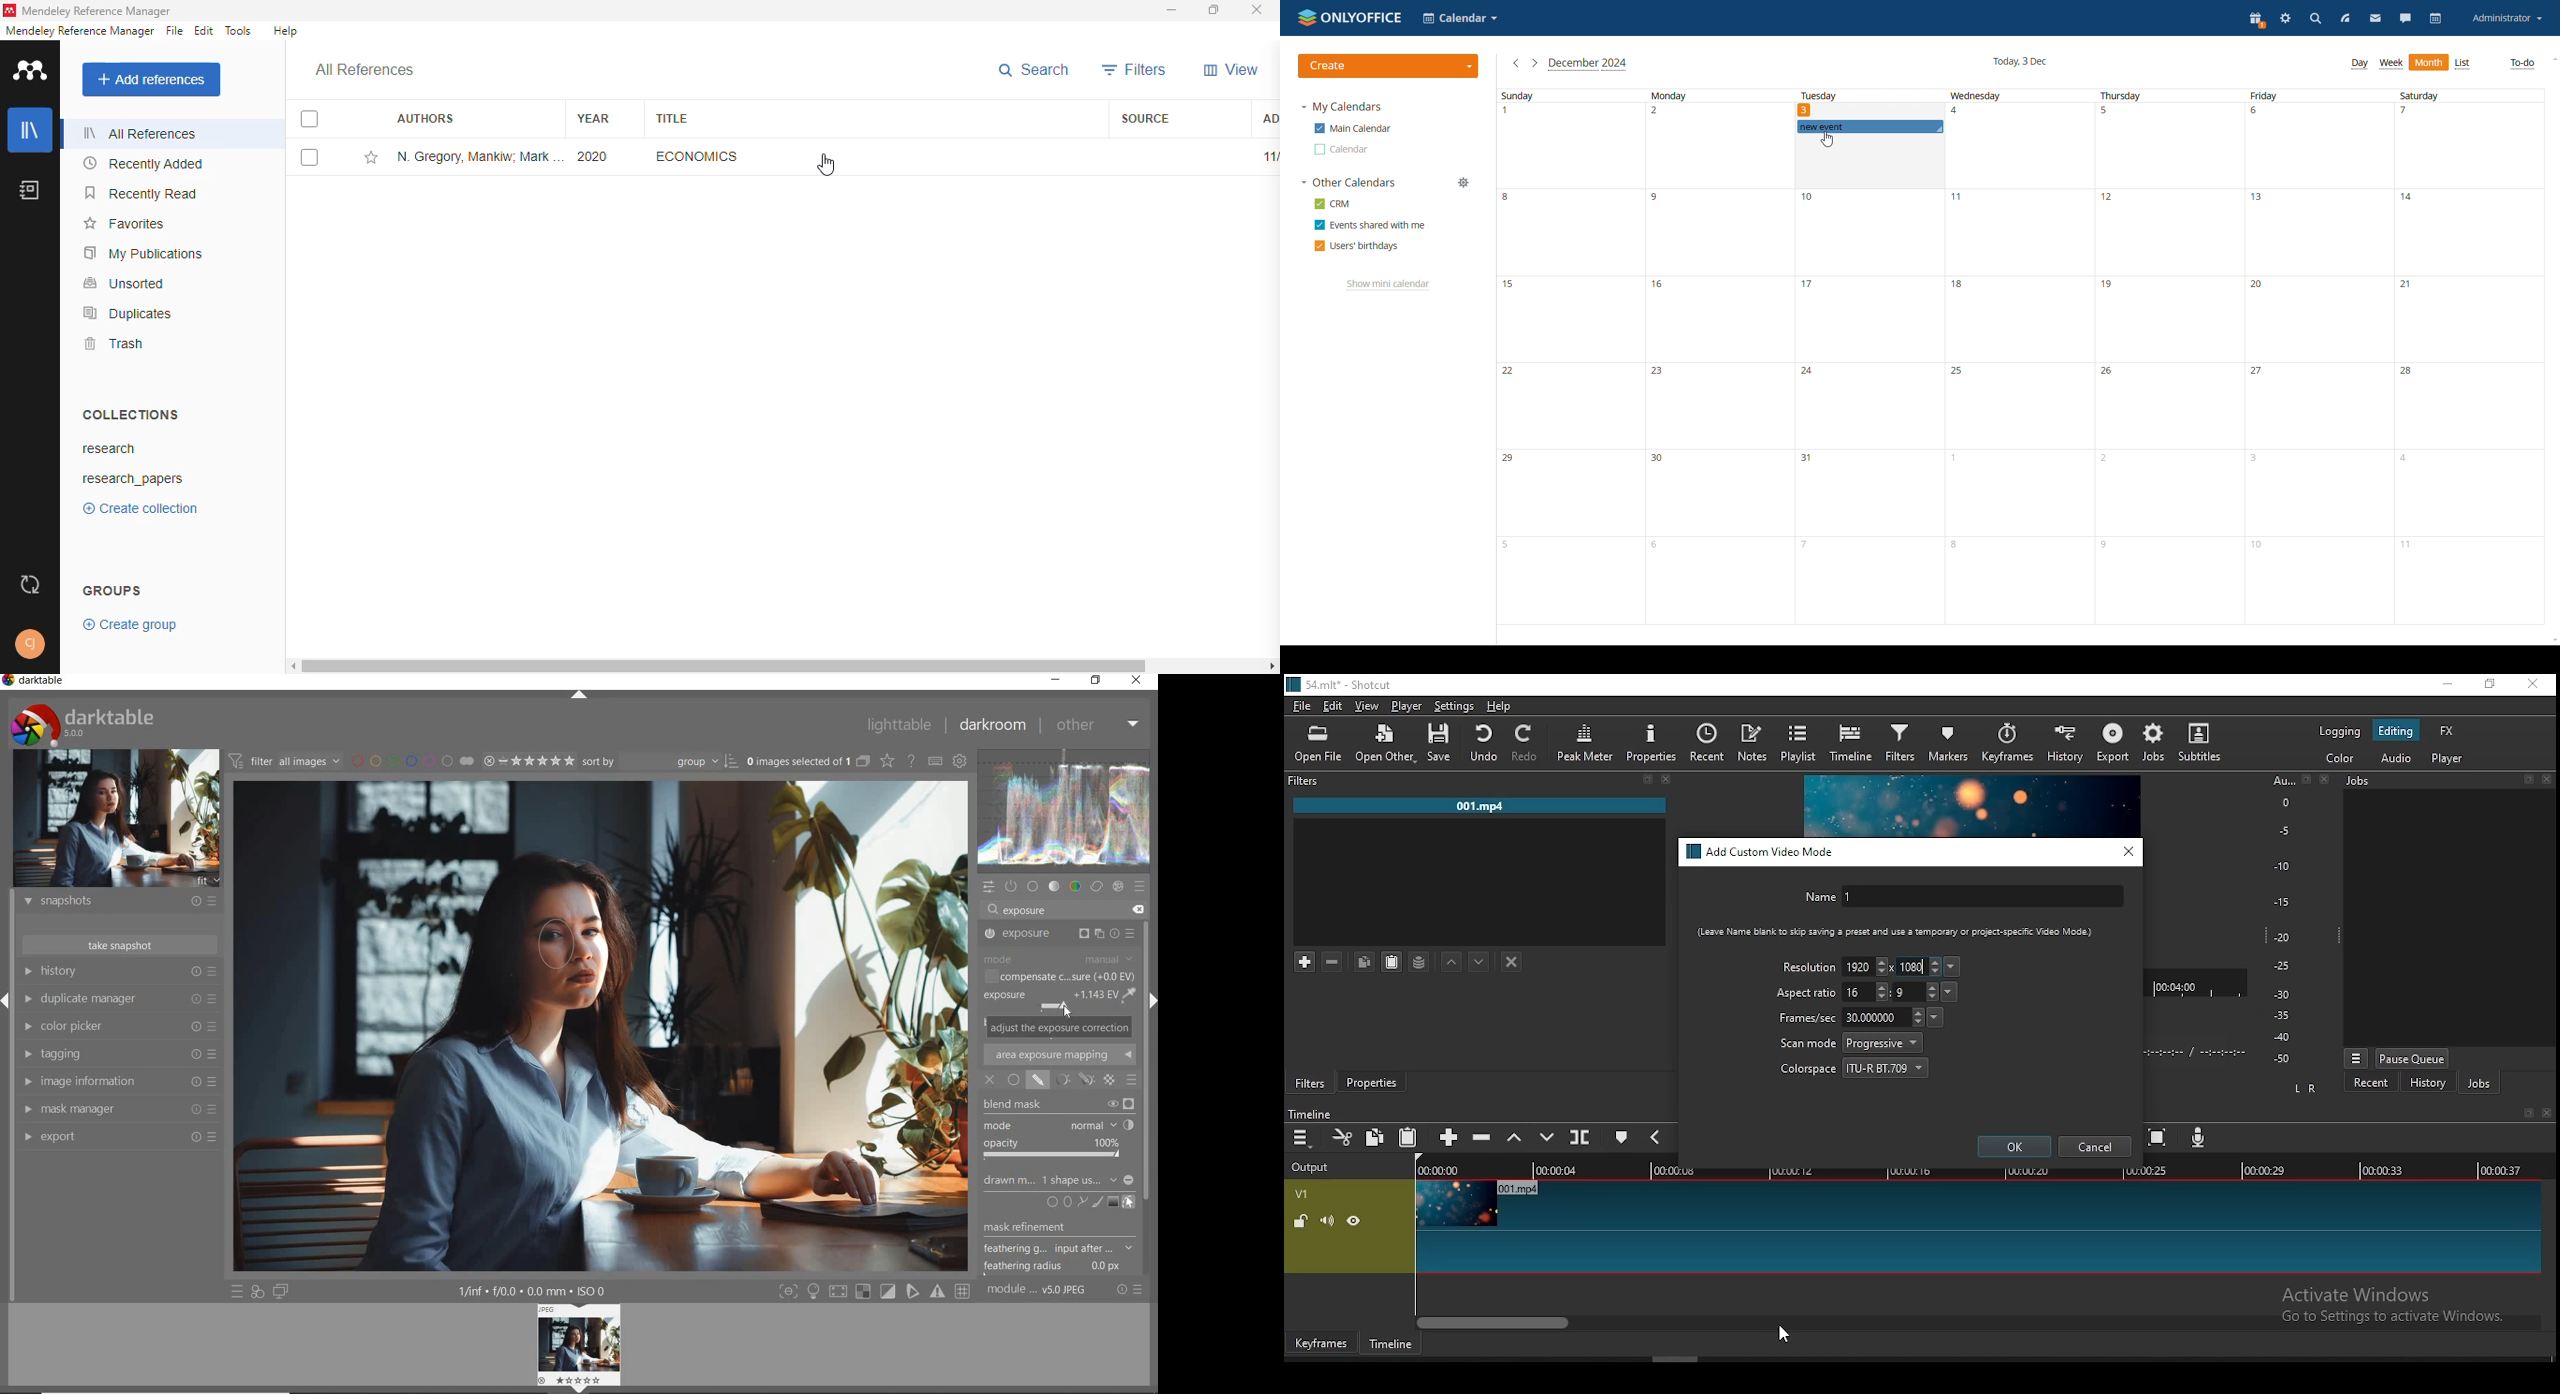 The width and height of the screenshot is (2576, 1400). Describe the element at coordinates (1499, 706) in the screenshot. I see `help` at that location.